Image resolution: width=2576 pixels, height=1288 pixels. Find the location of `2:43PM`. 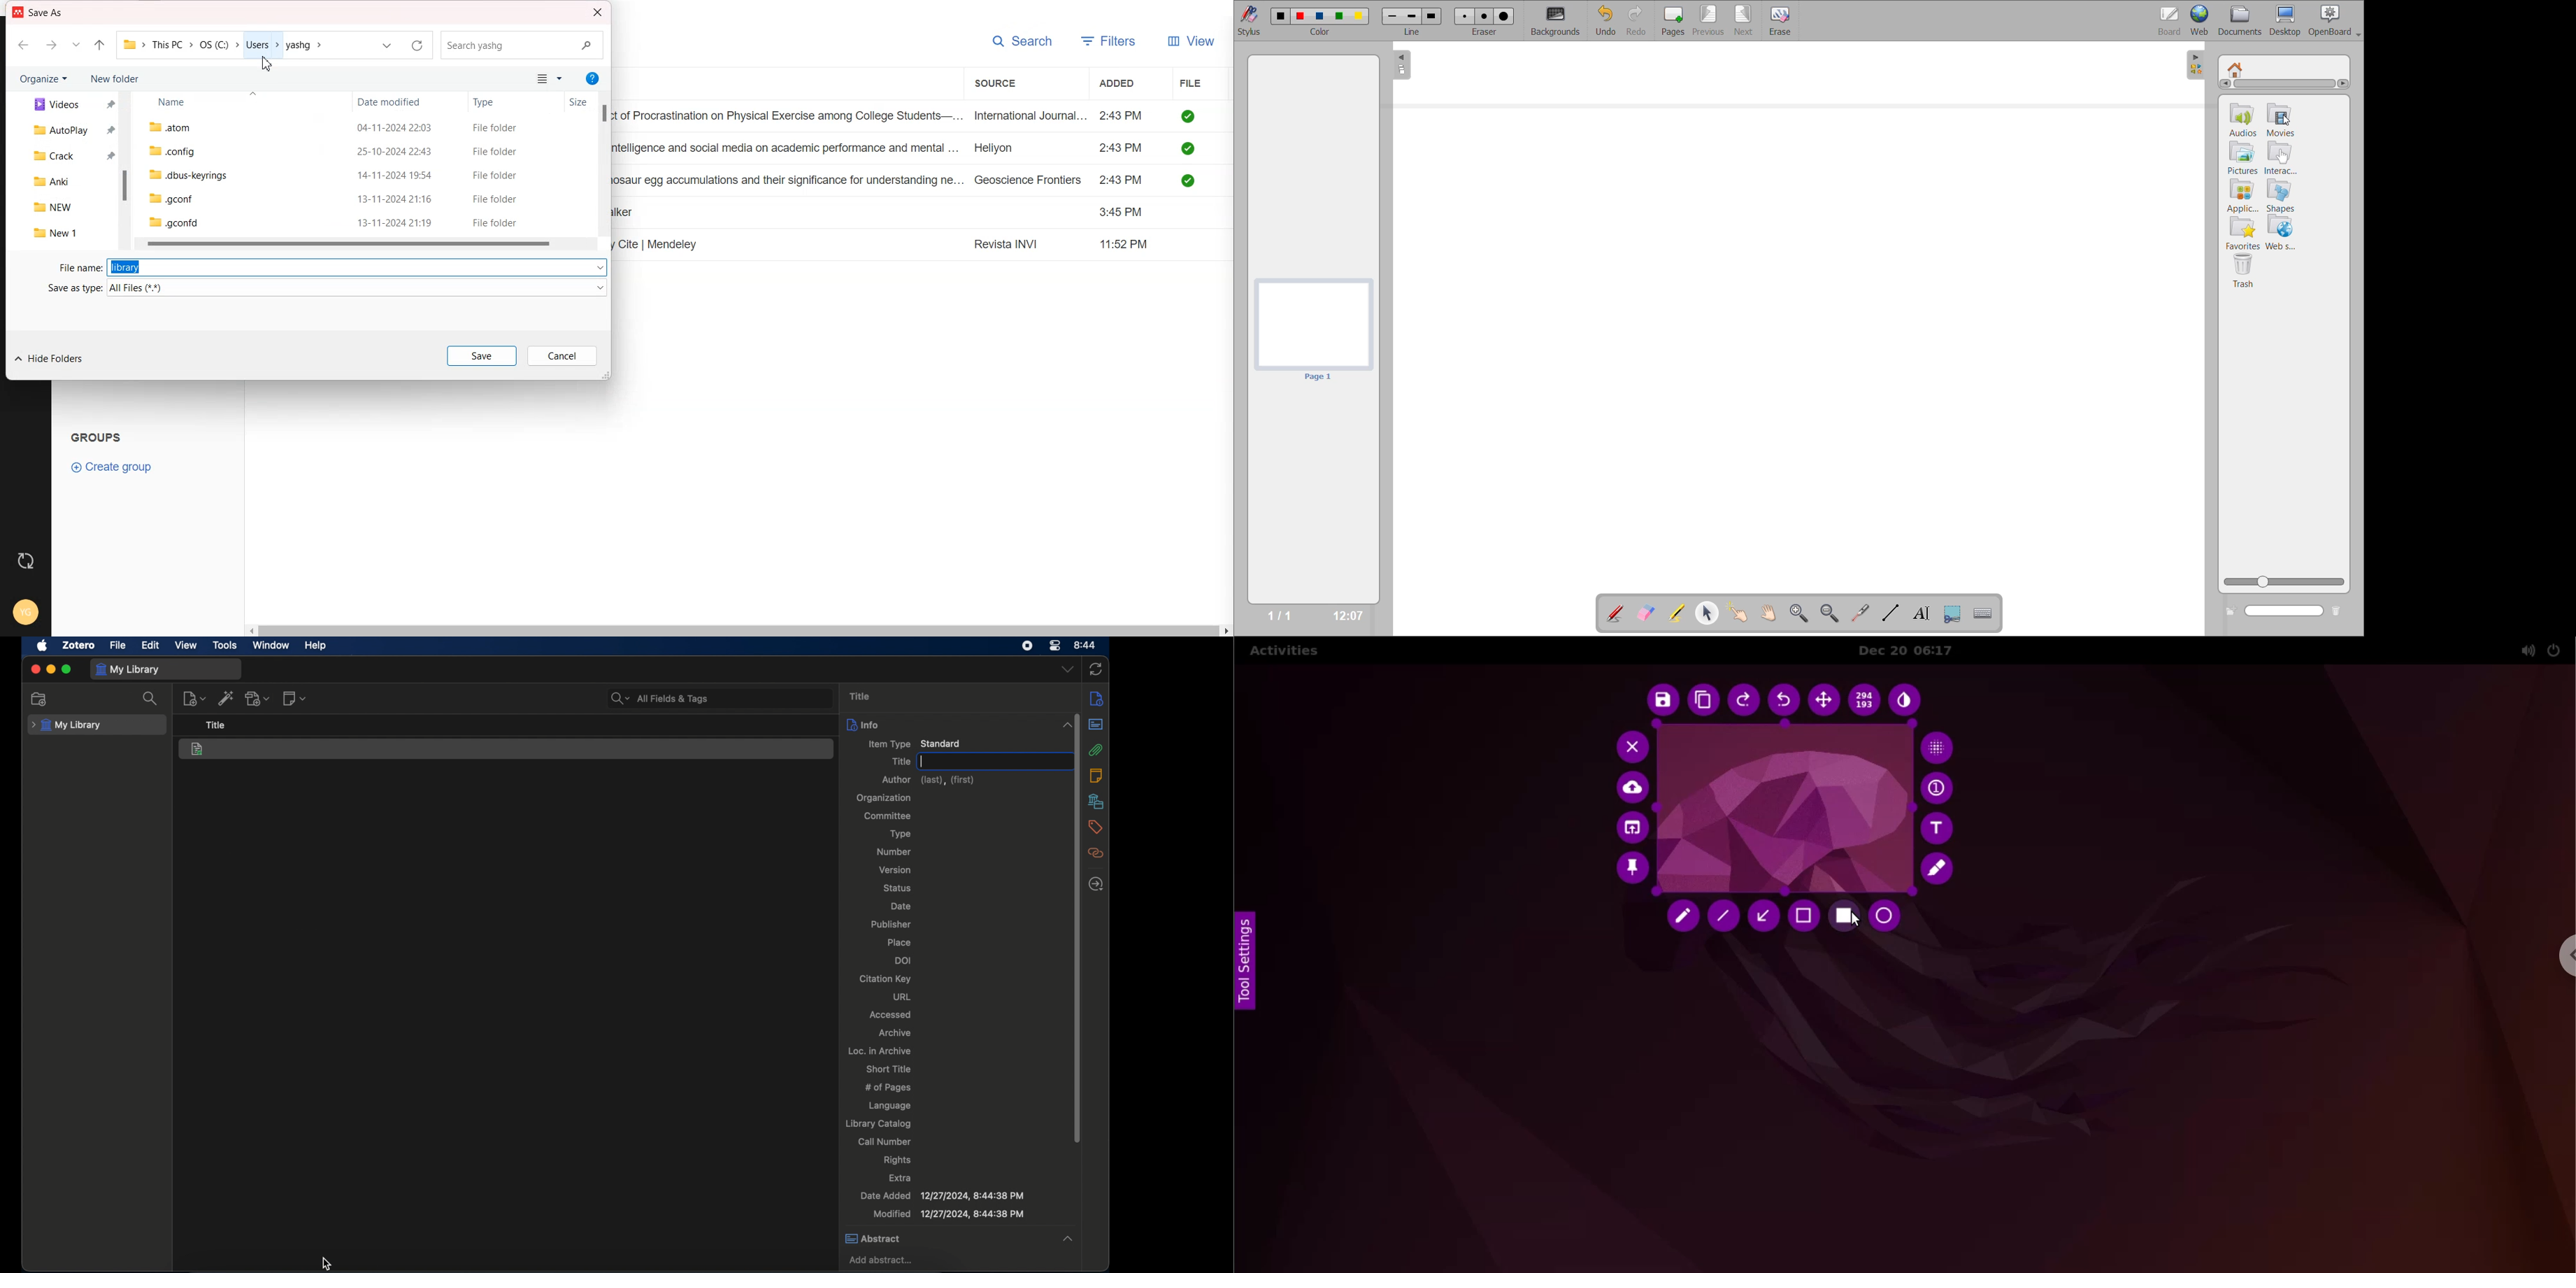

2:43PM is located at coordinates (1124, 180).